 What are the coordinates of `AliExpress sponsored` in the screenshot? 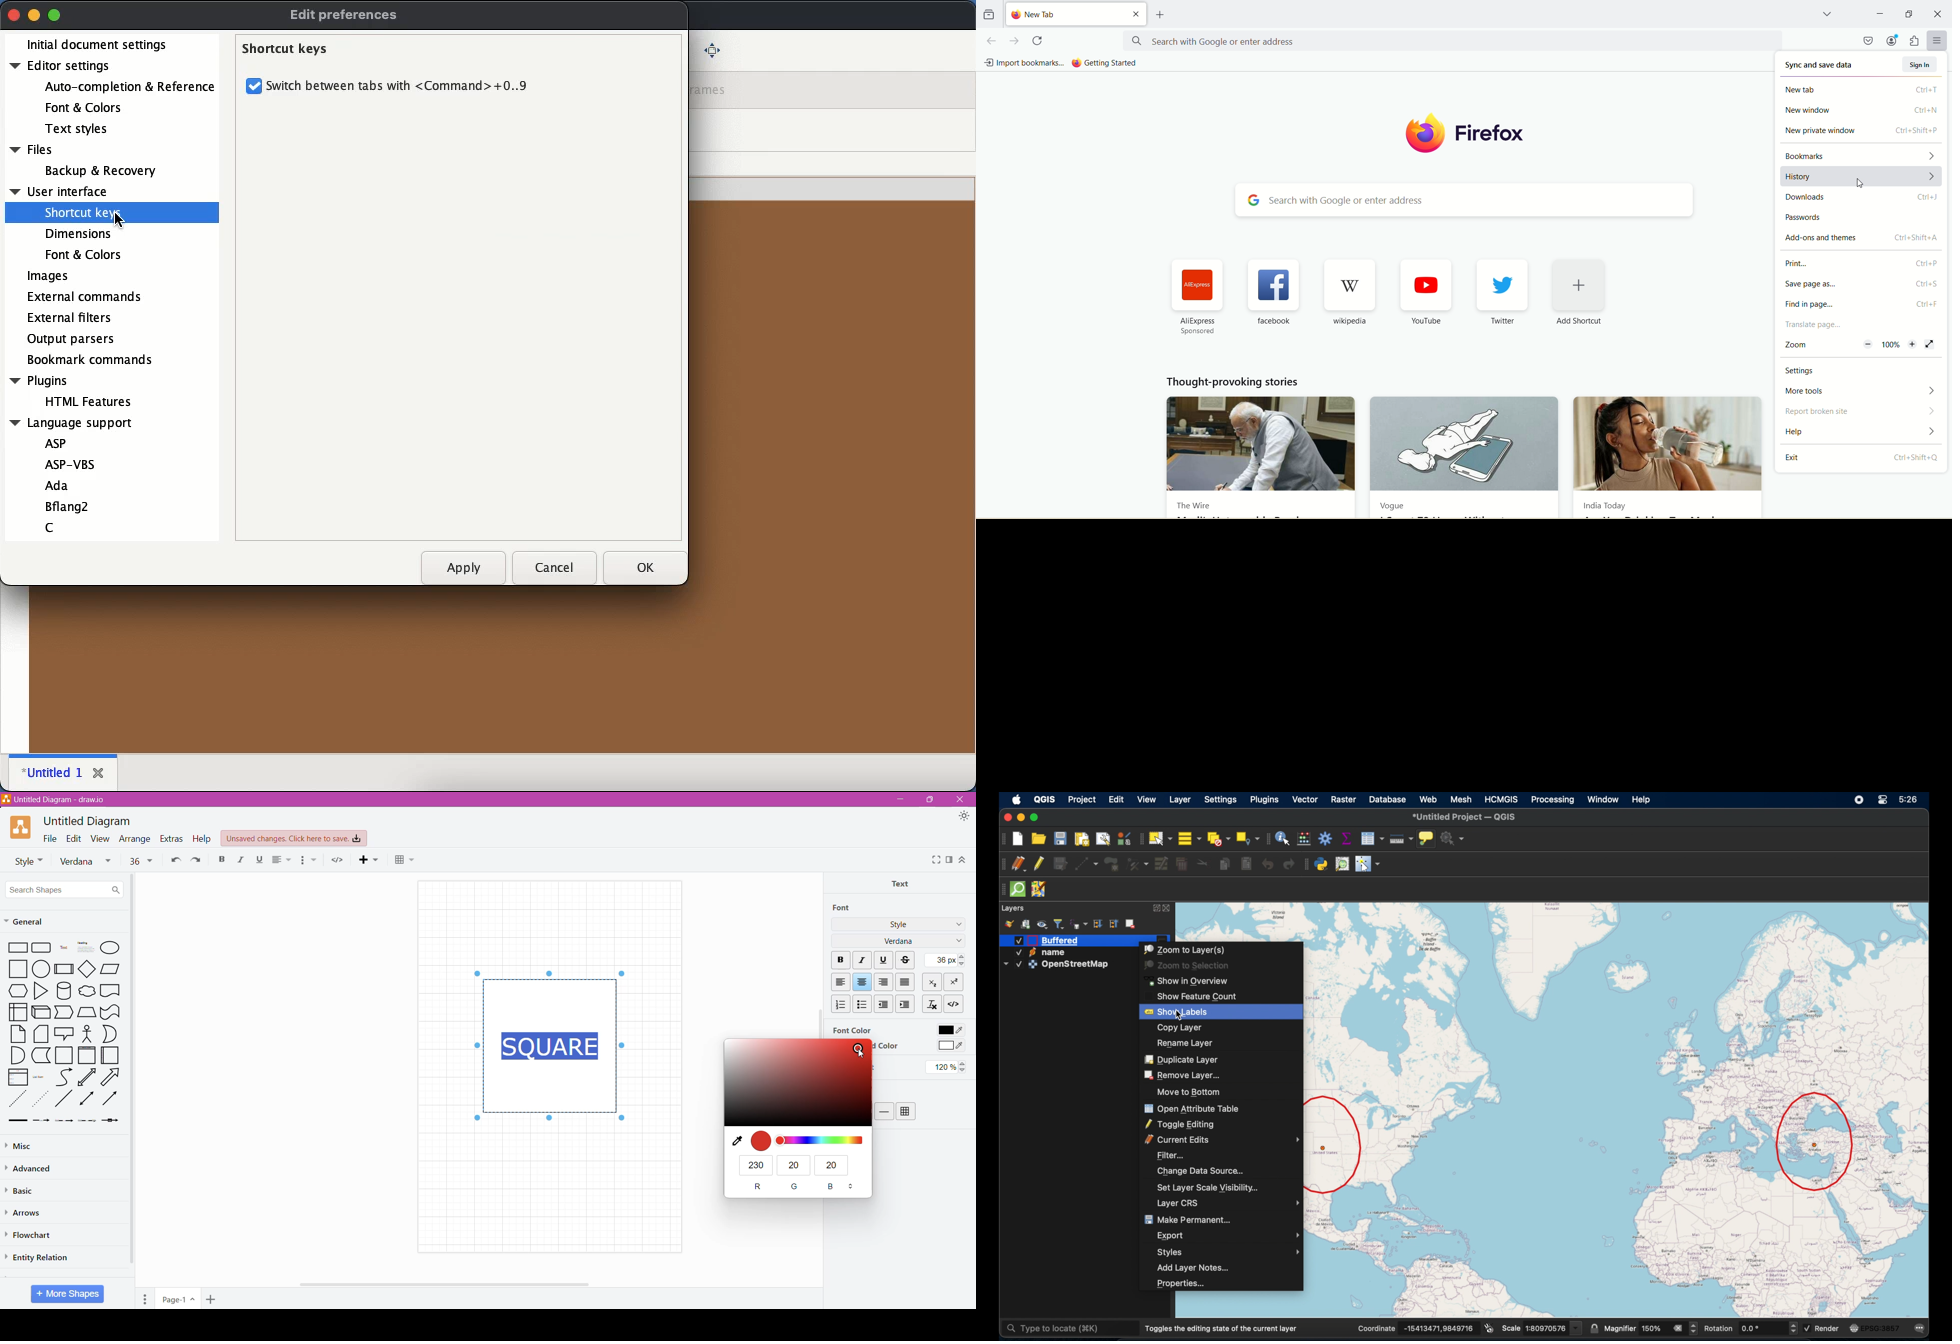 It's located at (1200, 326).